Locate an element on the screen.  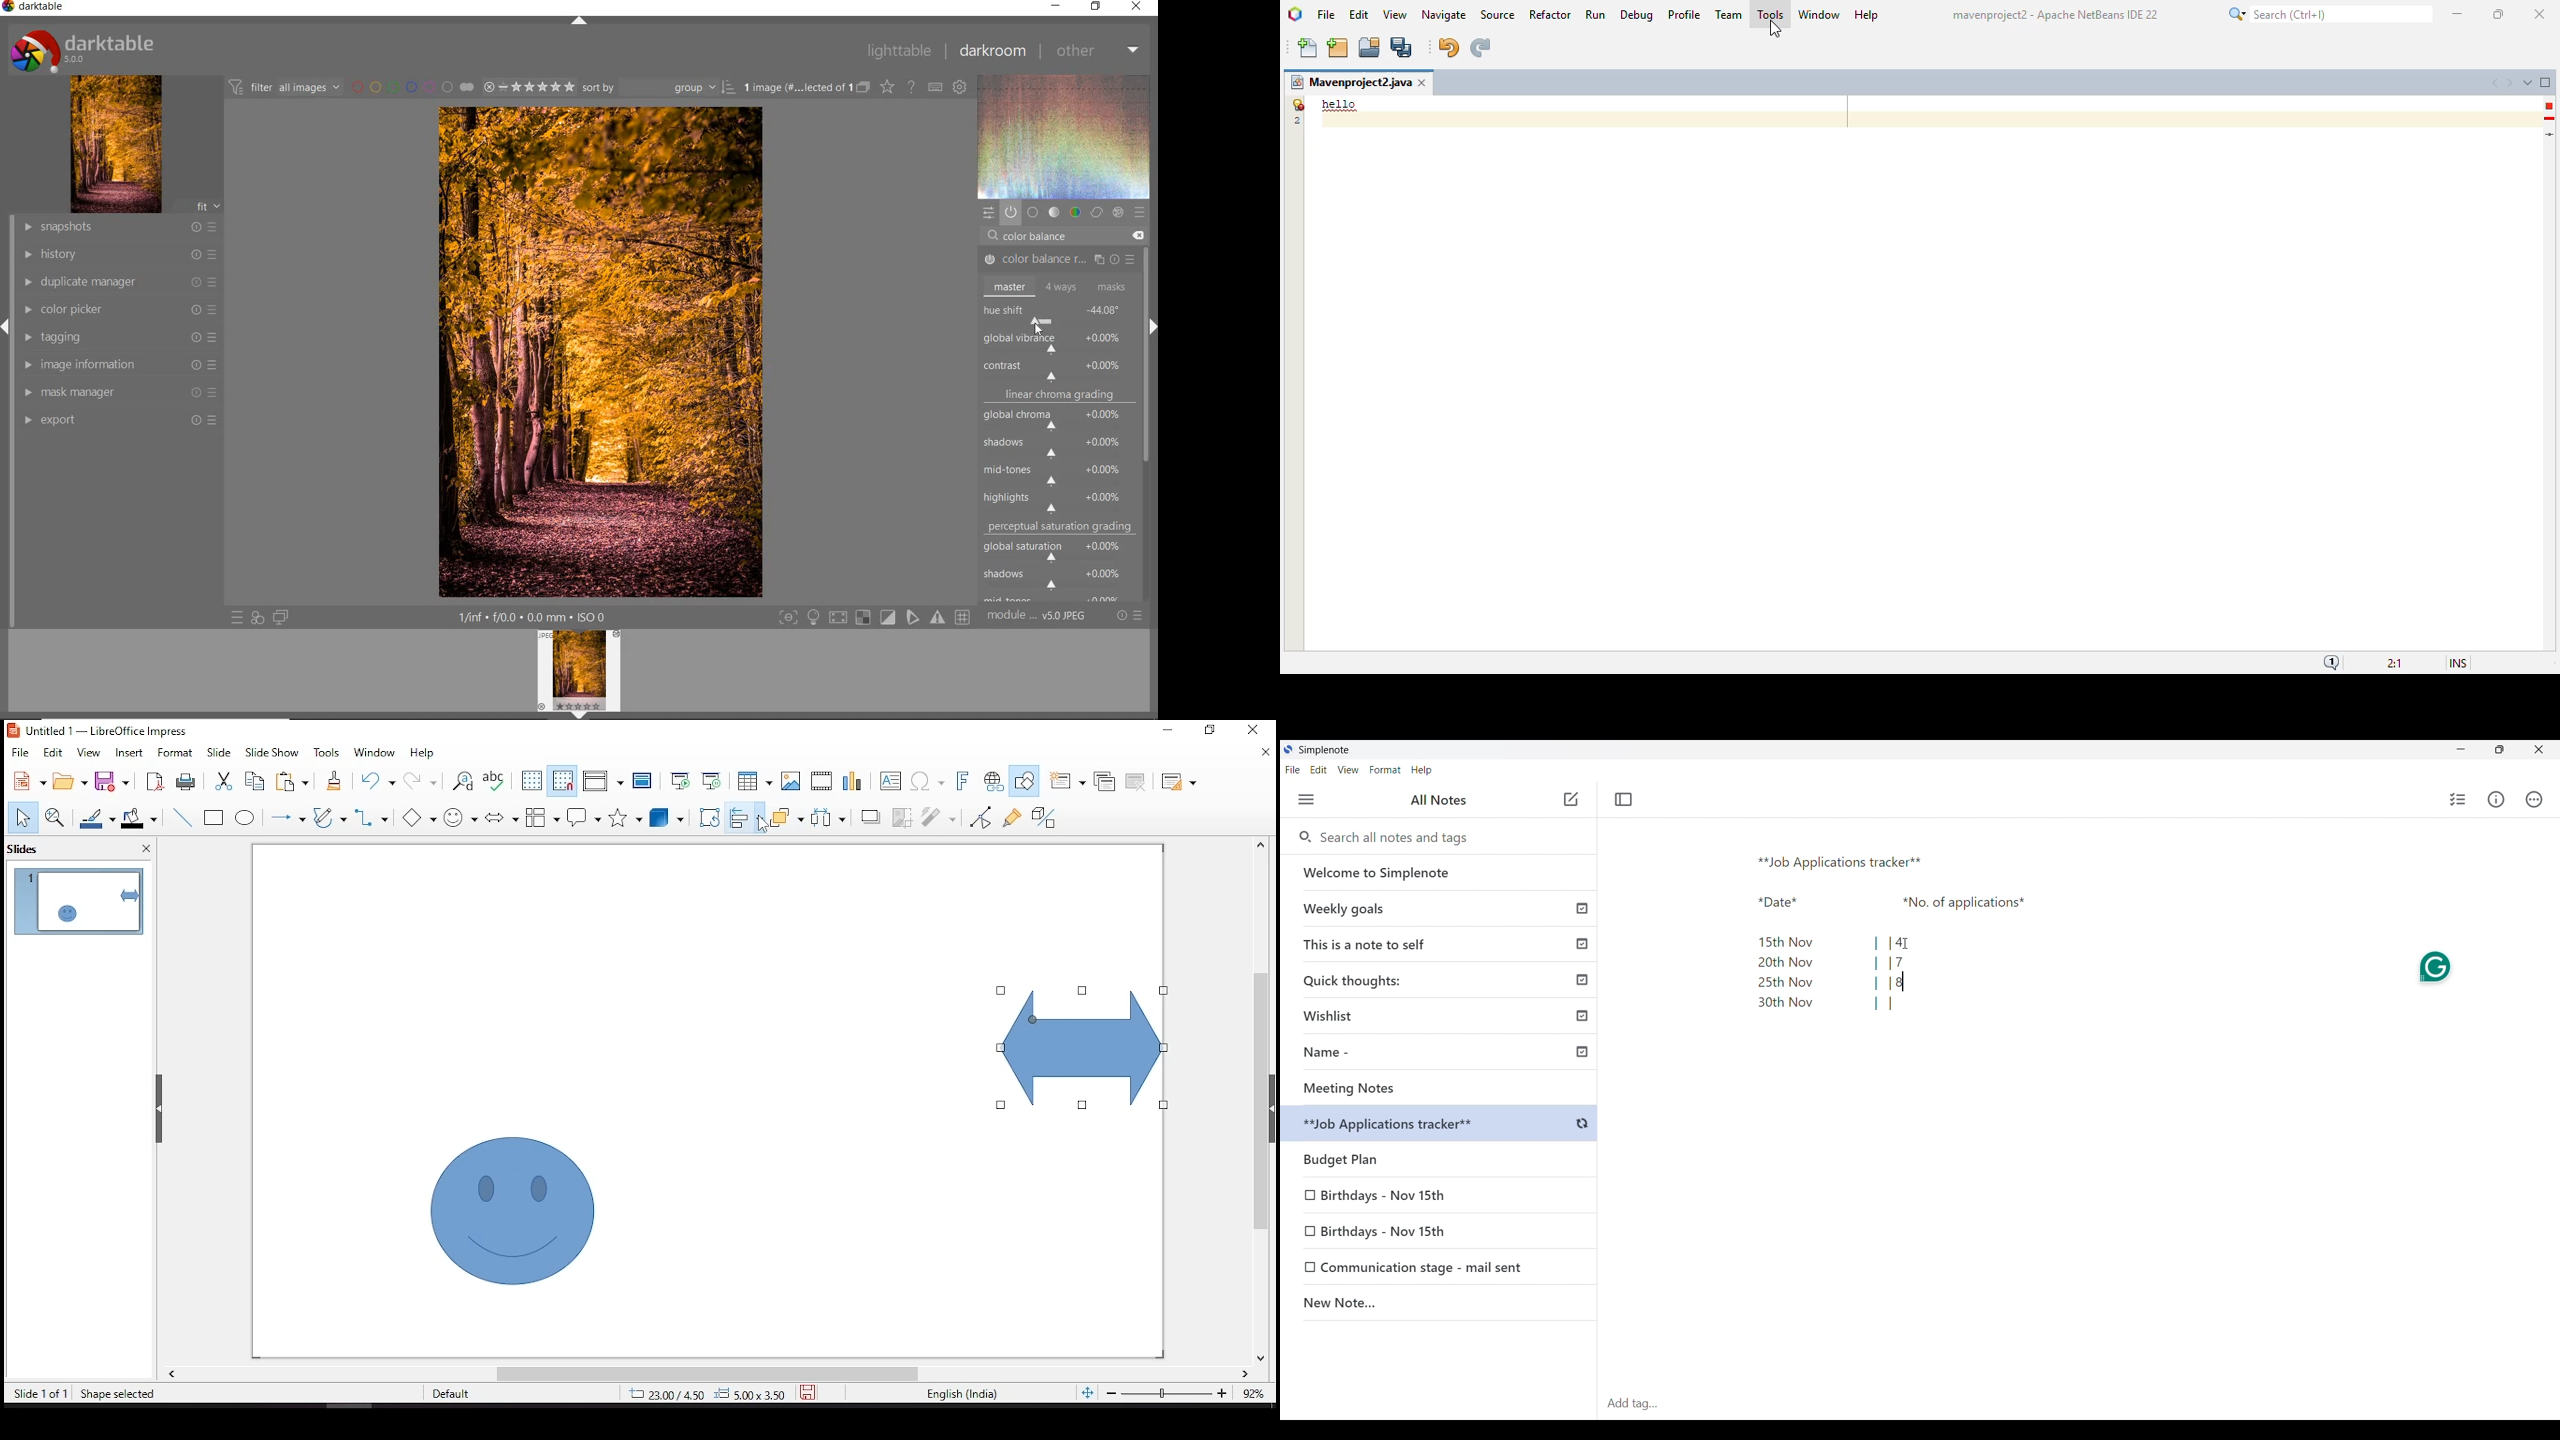
lines and arrows is located at coordinates (287, 817).